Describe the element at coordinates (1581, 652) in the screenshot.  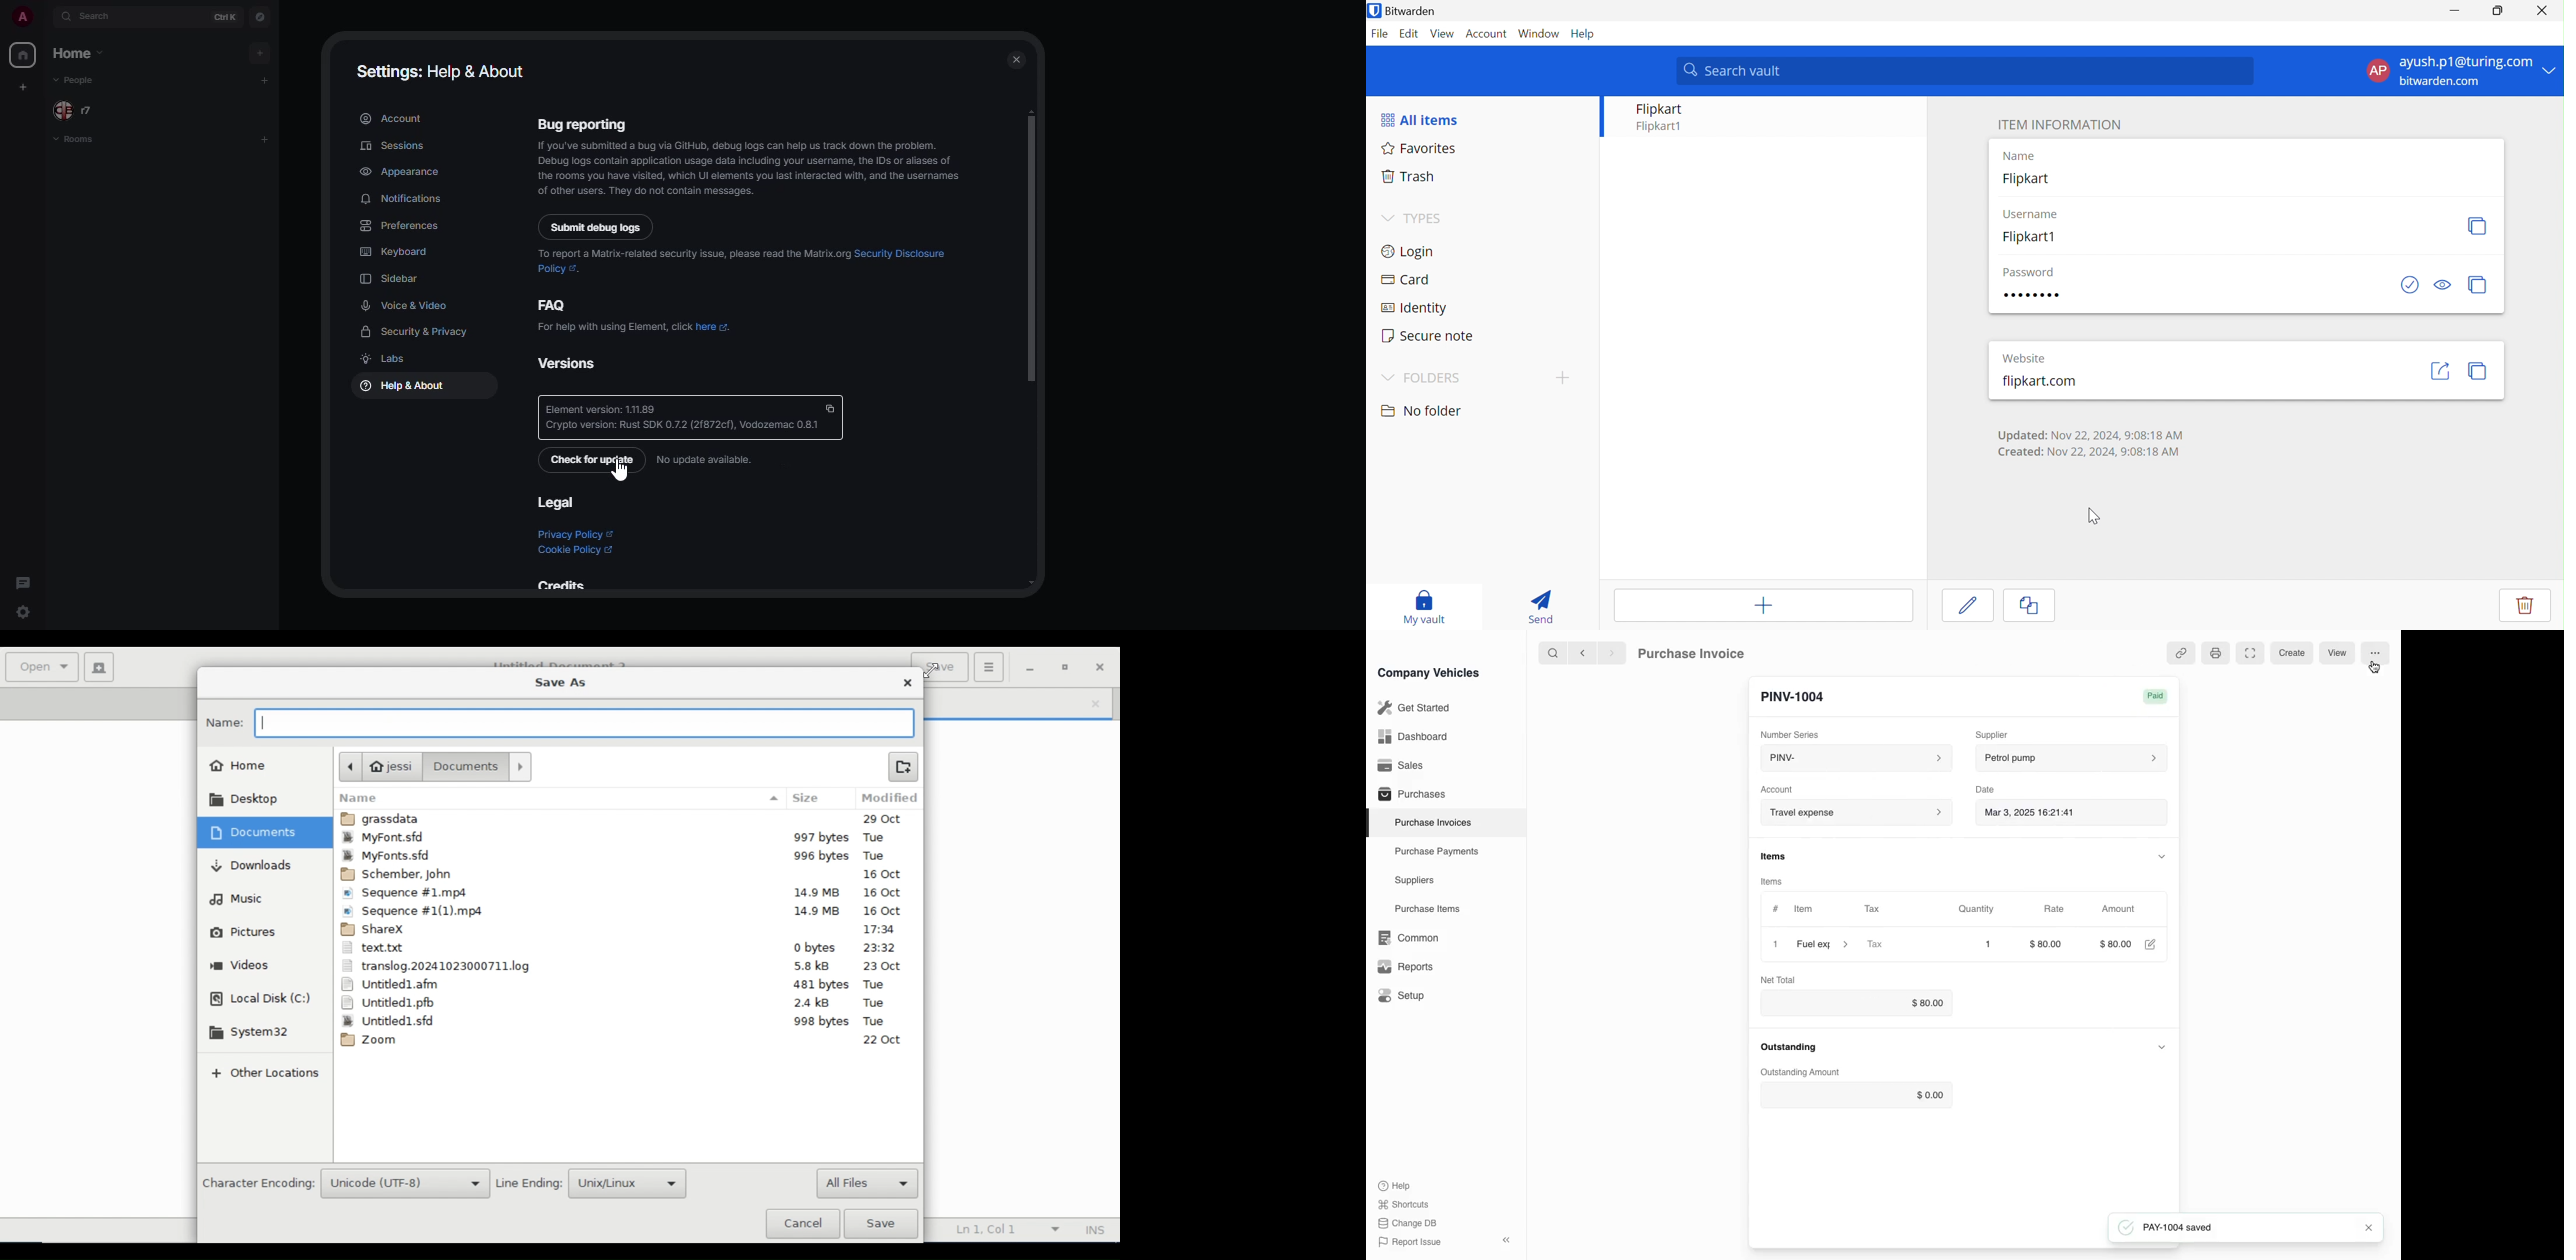
I see `previous` at that location.